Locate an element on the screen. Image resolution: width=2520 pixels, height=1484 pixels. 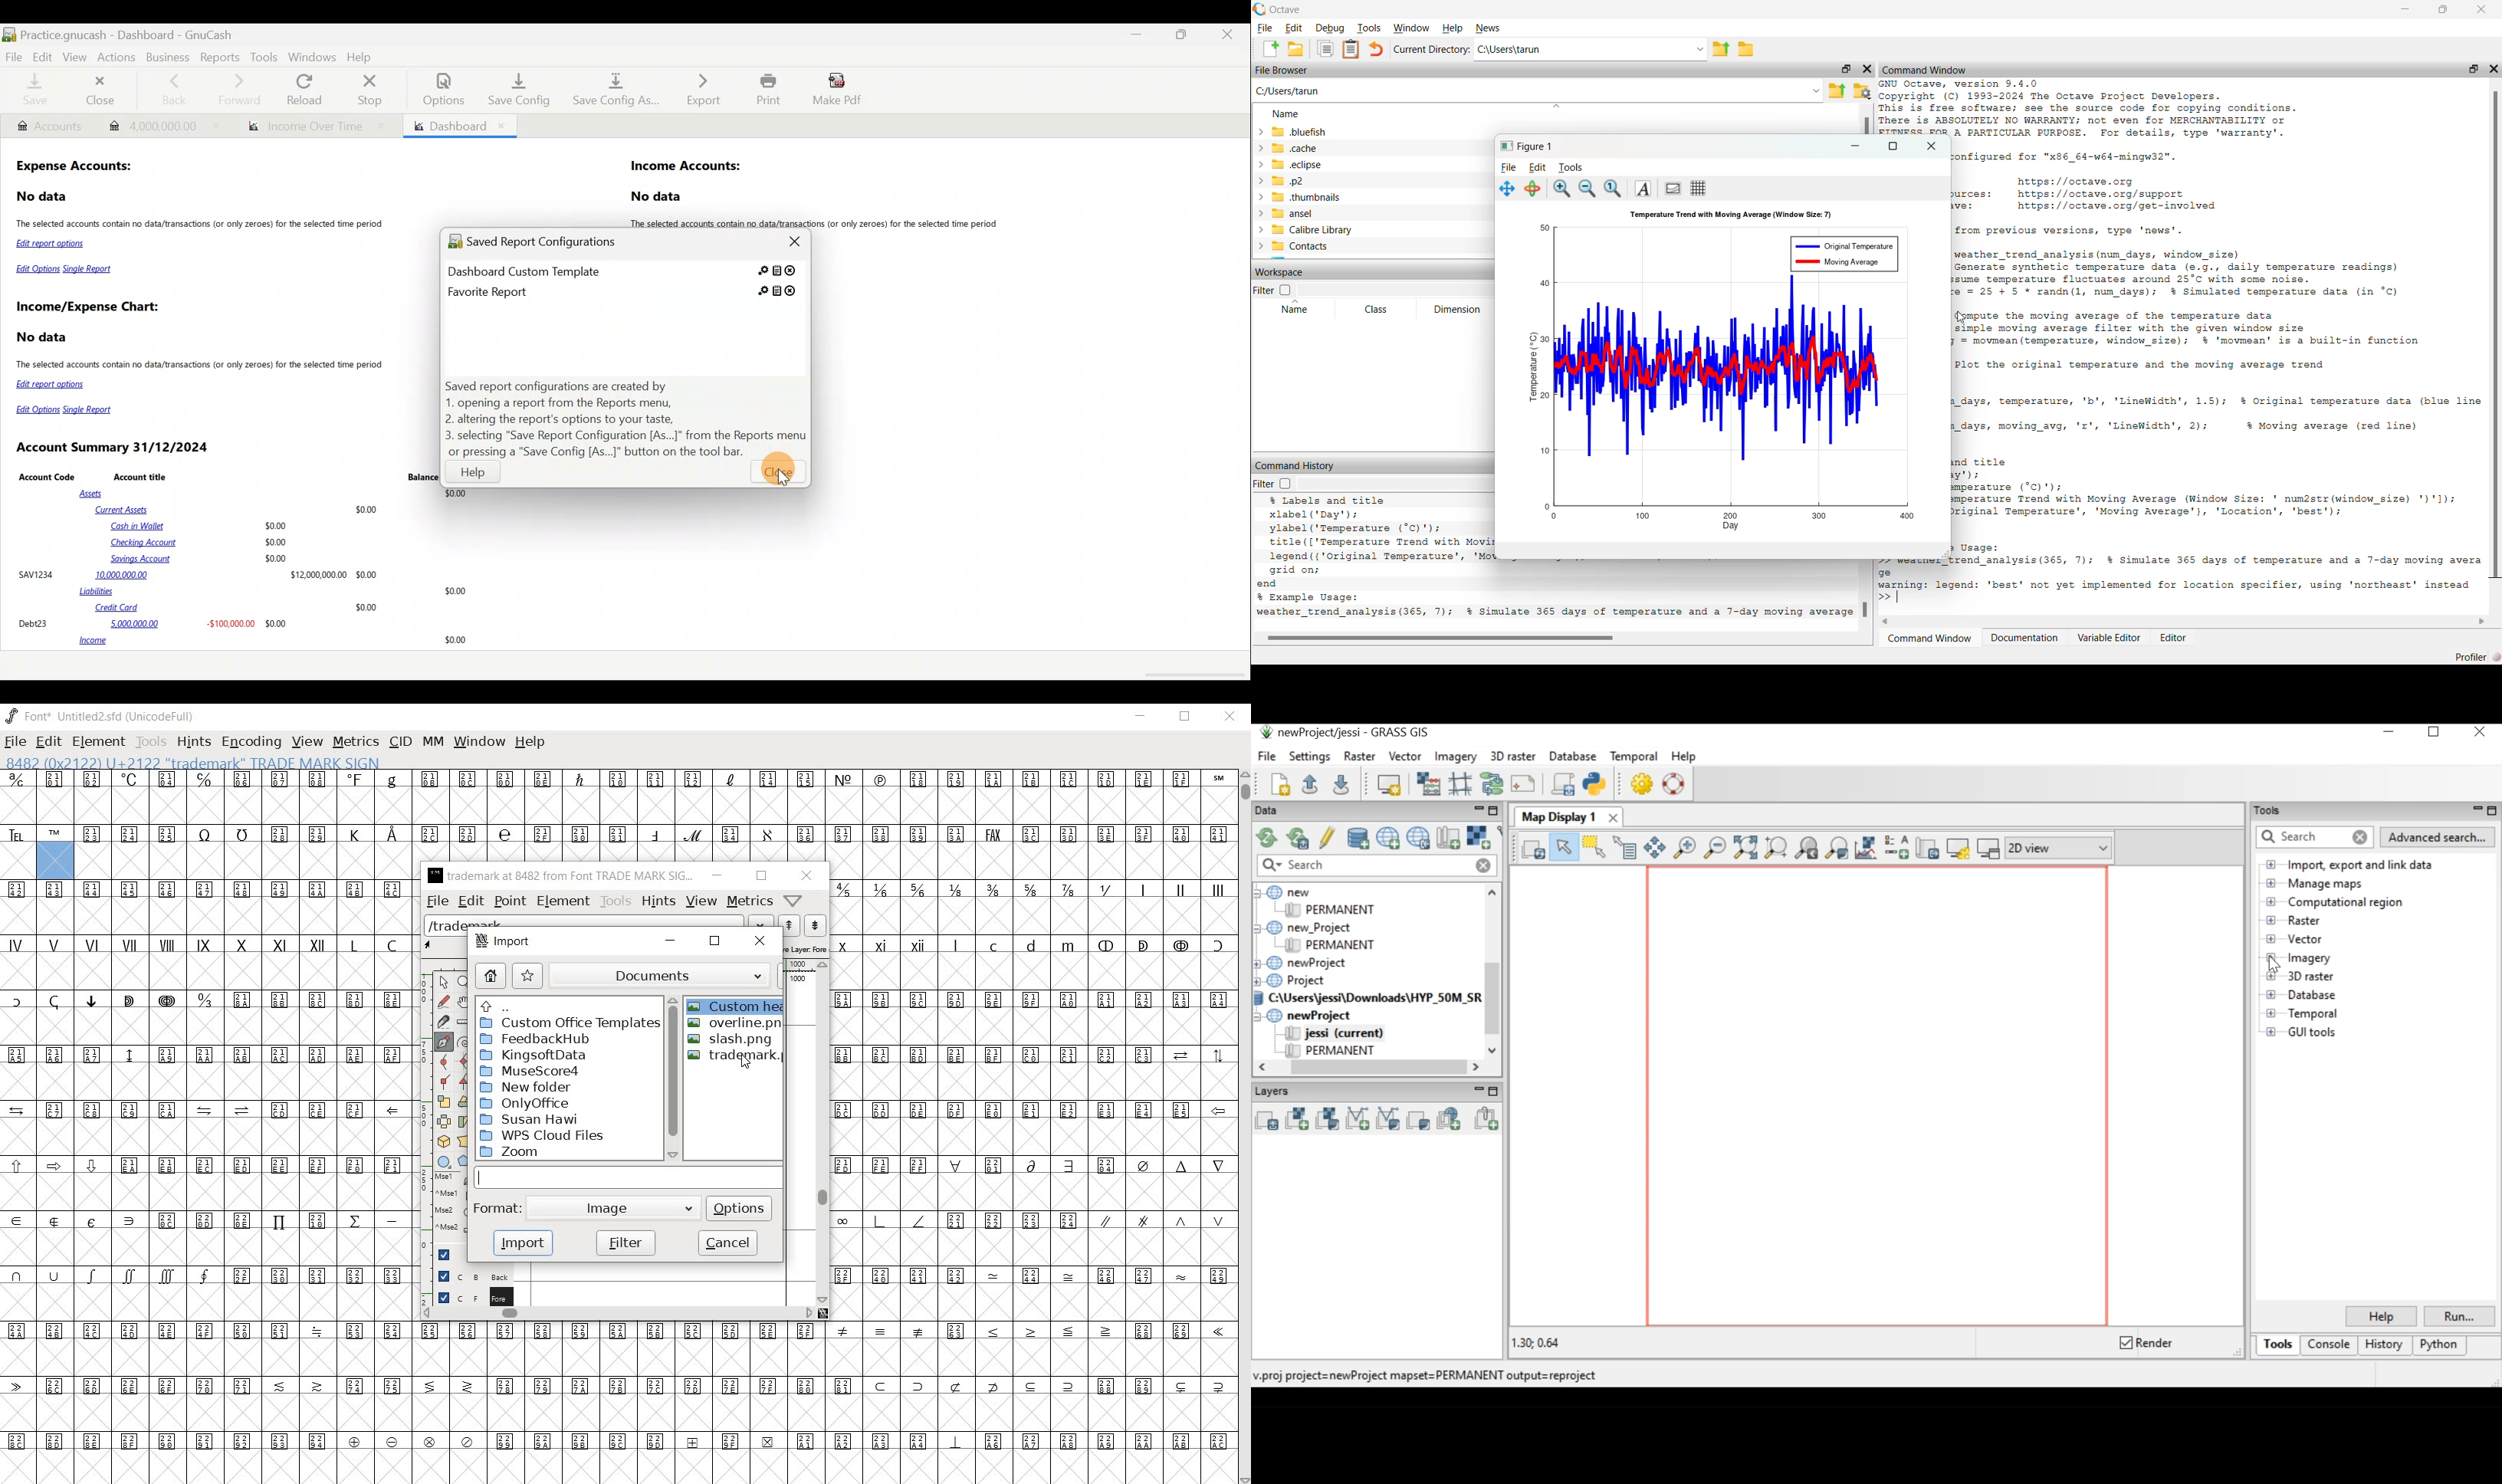
Name is located at coordinates (1295, 307).